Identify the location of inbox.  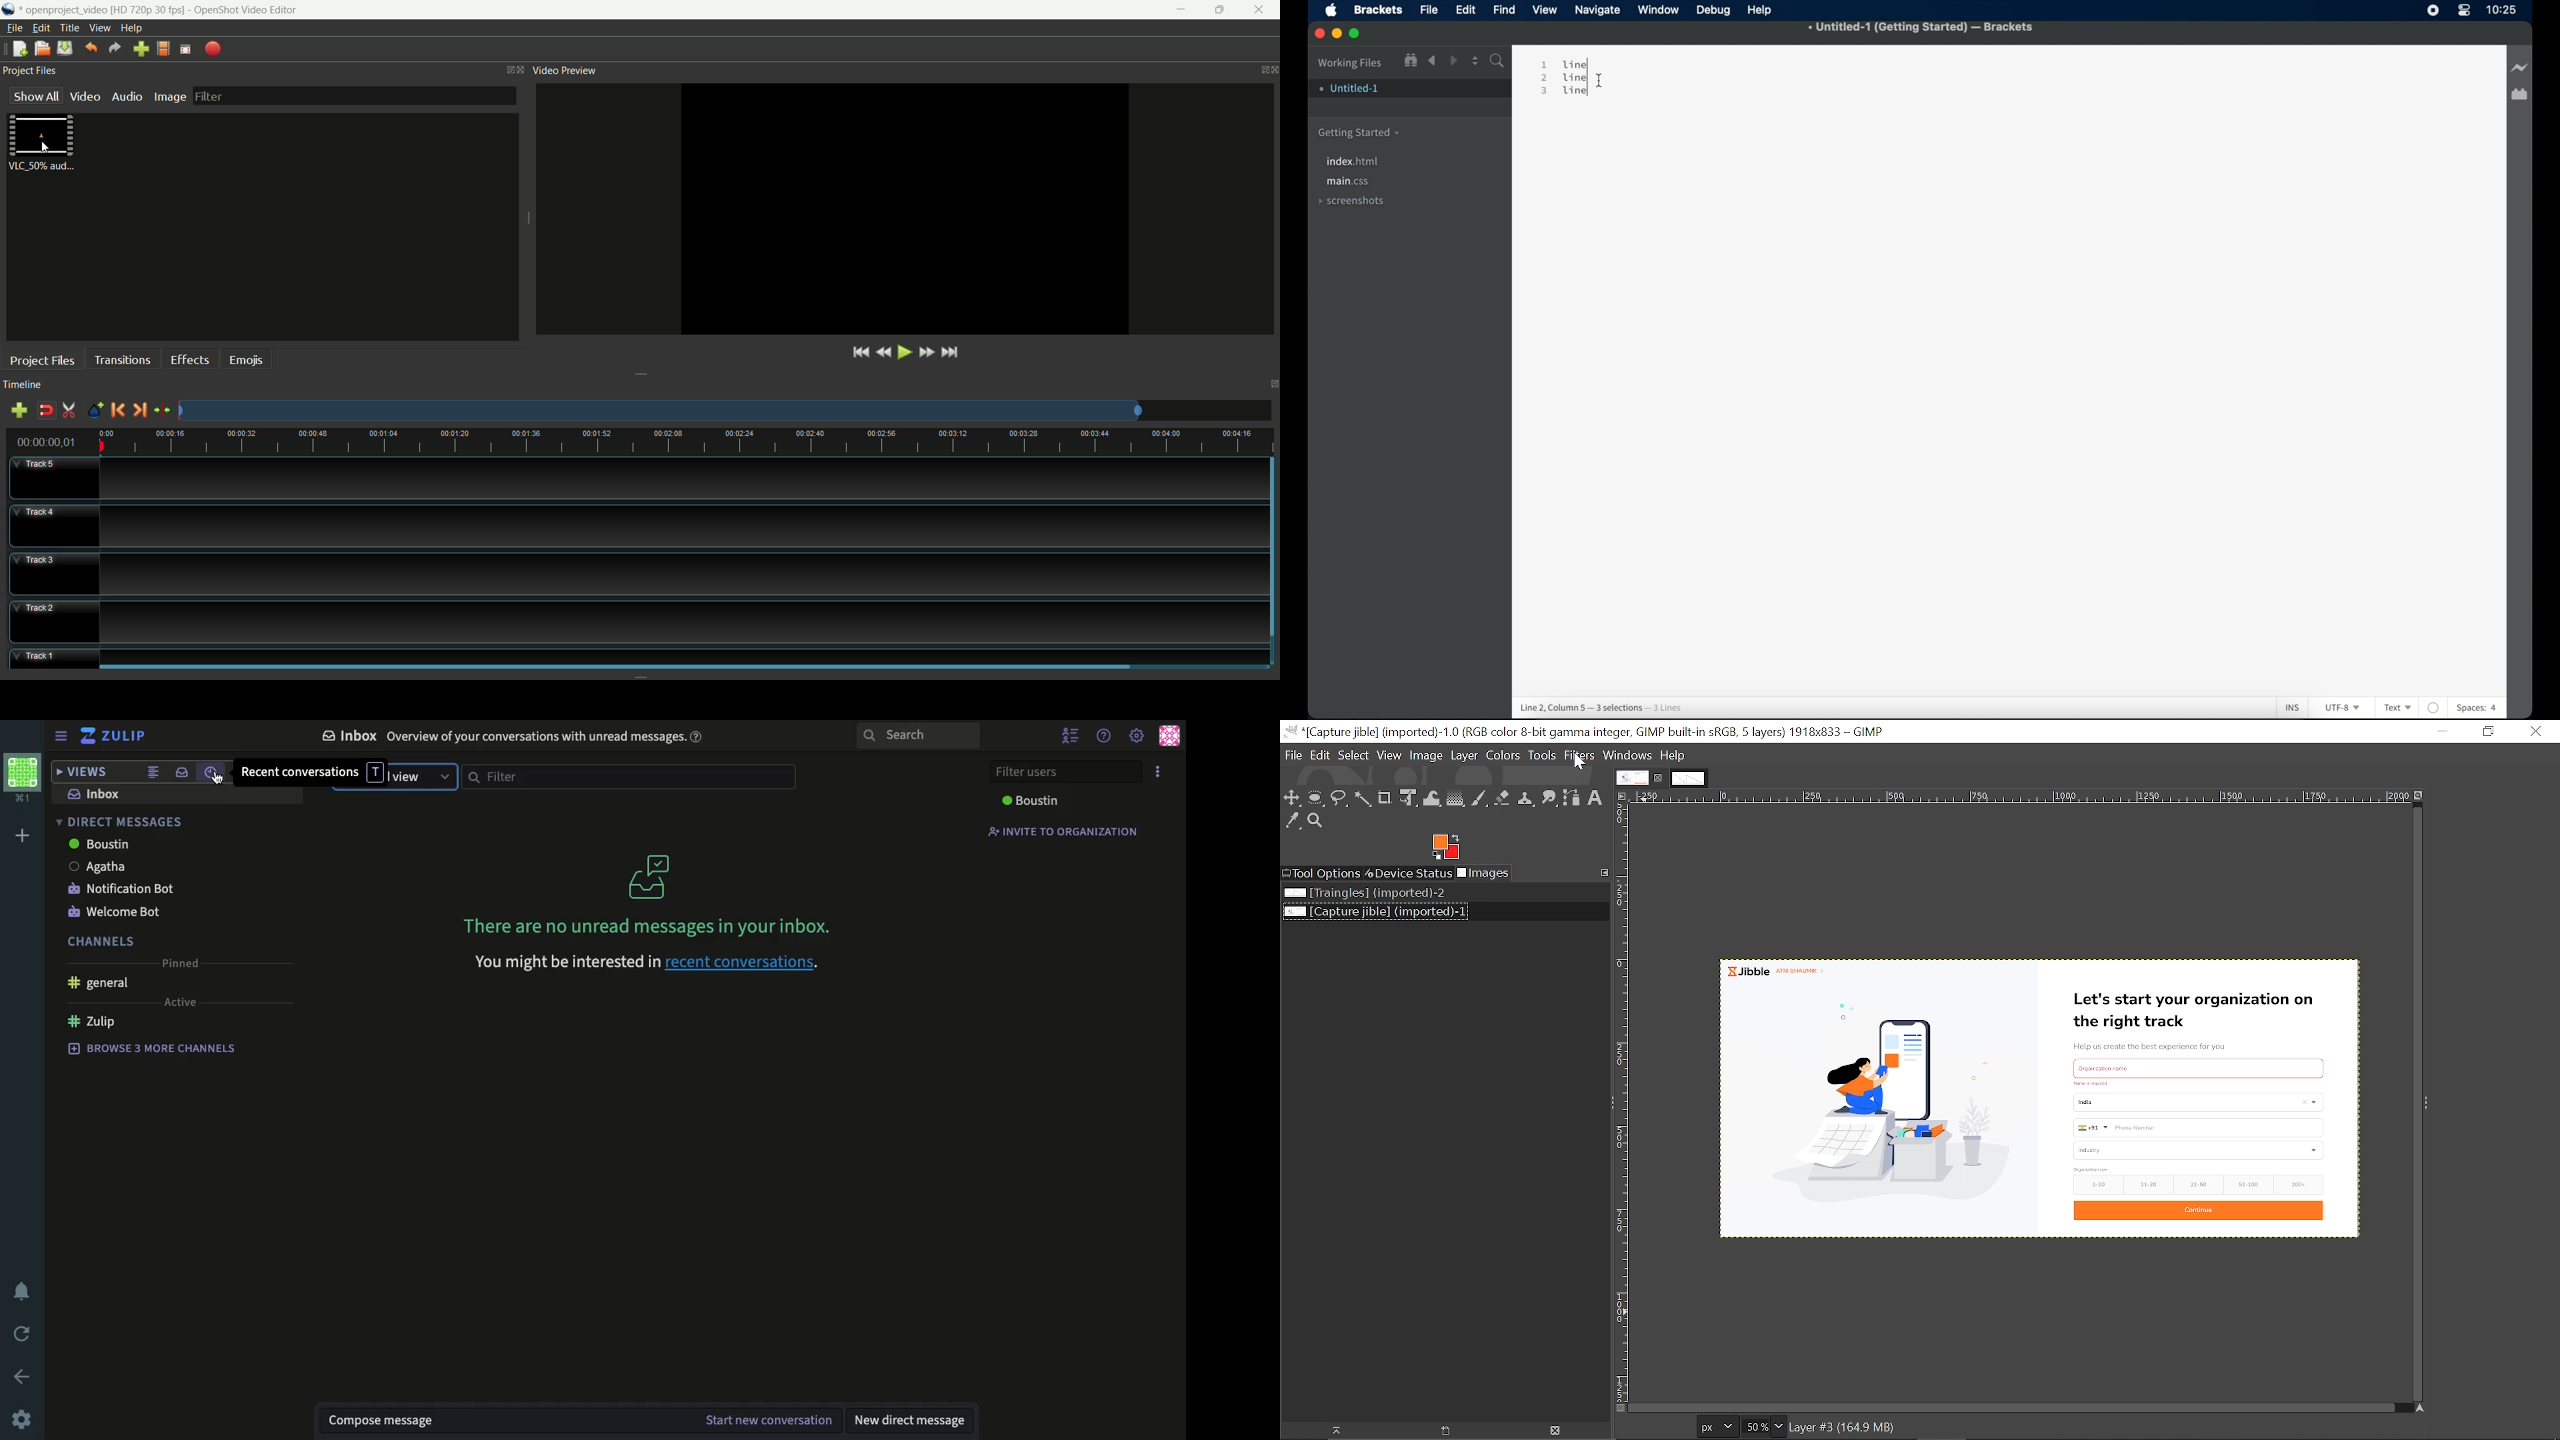
(93, 794).